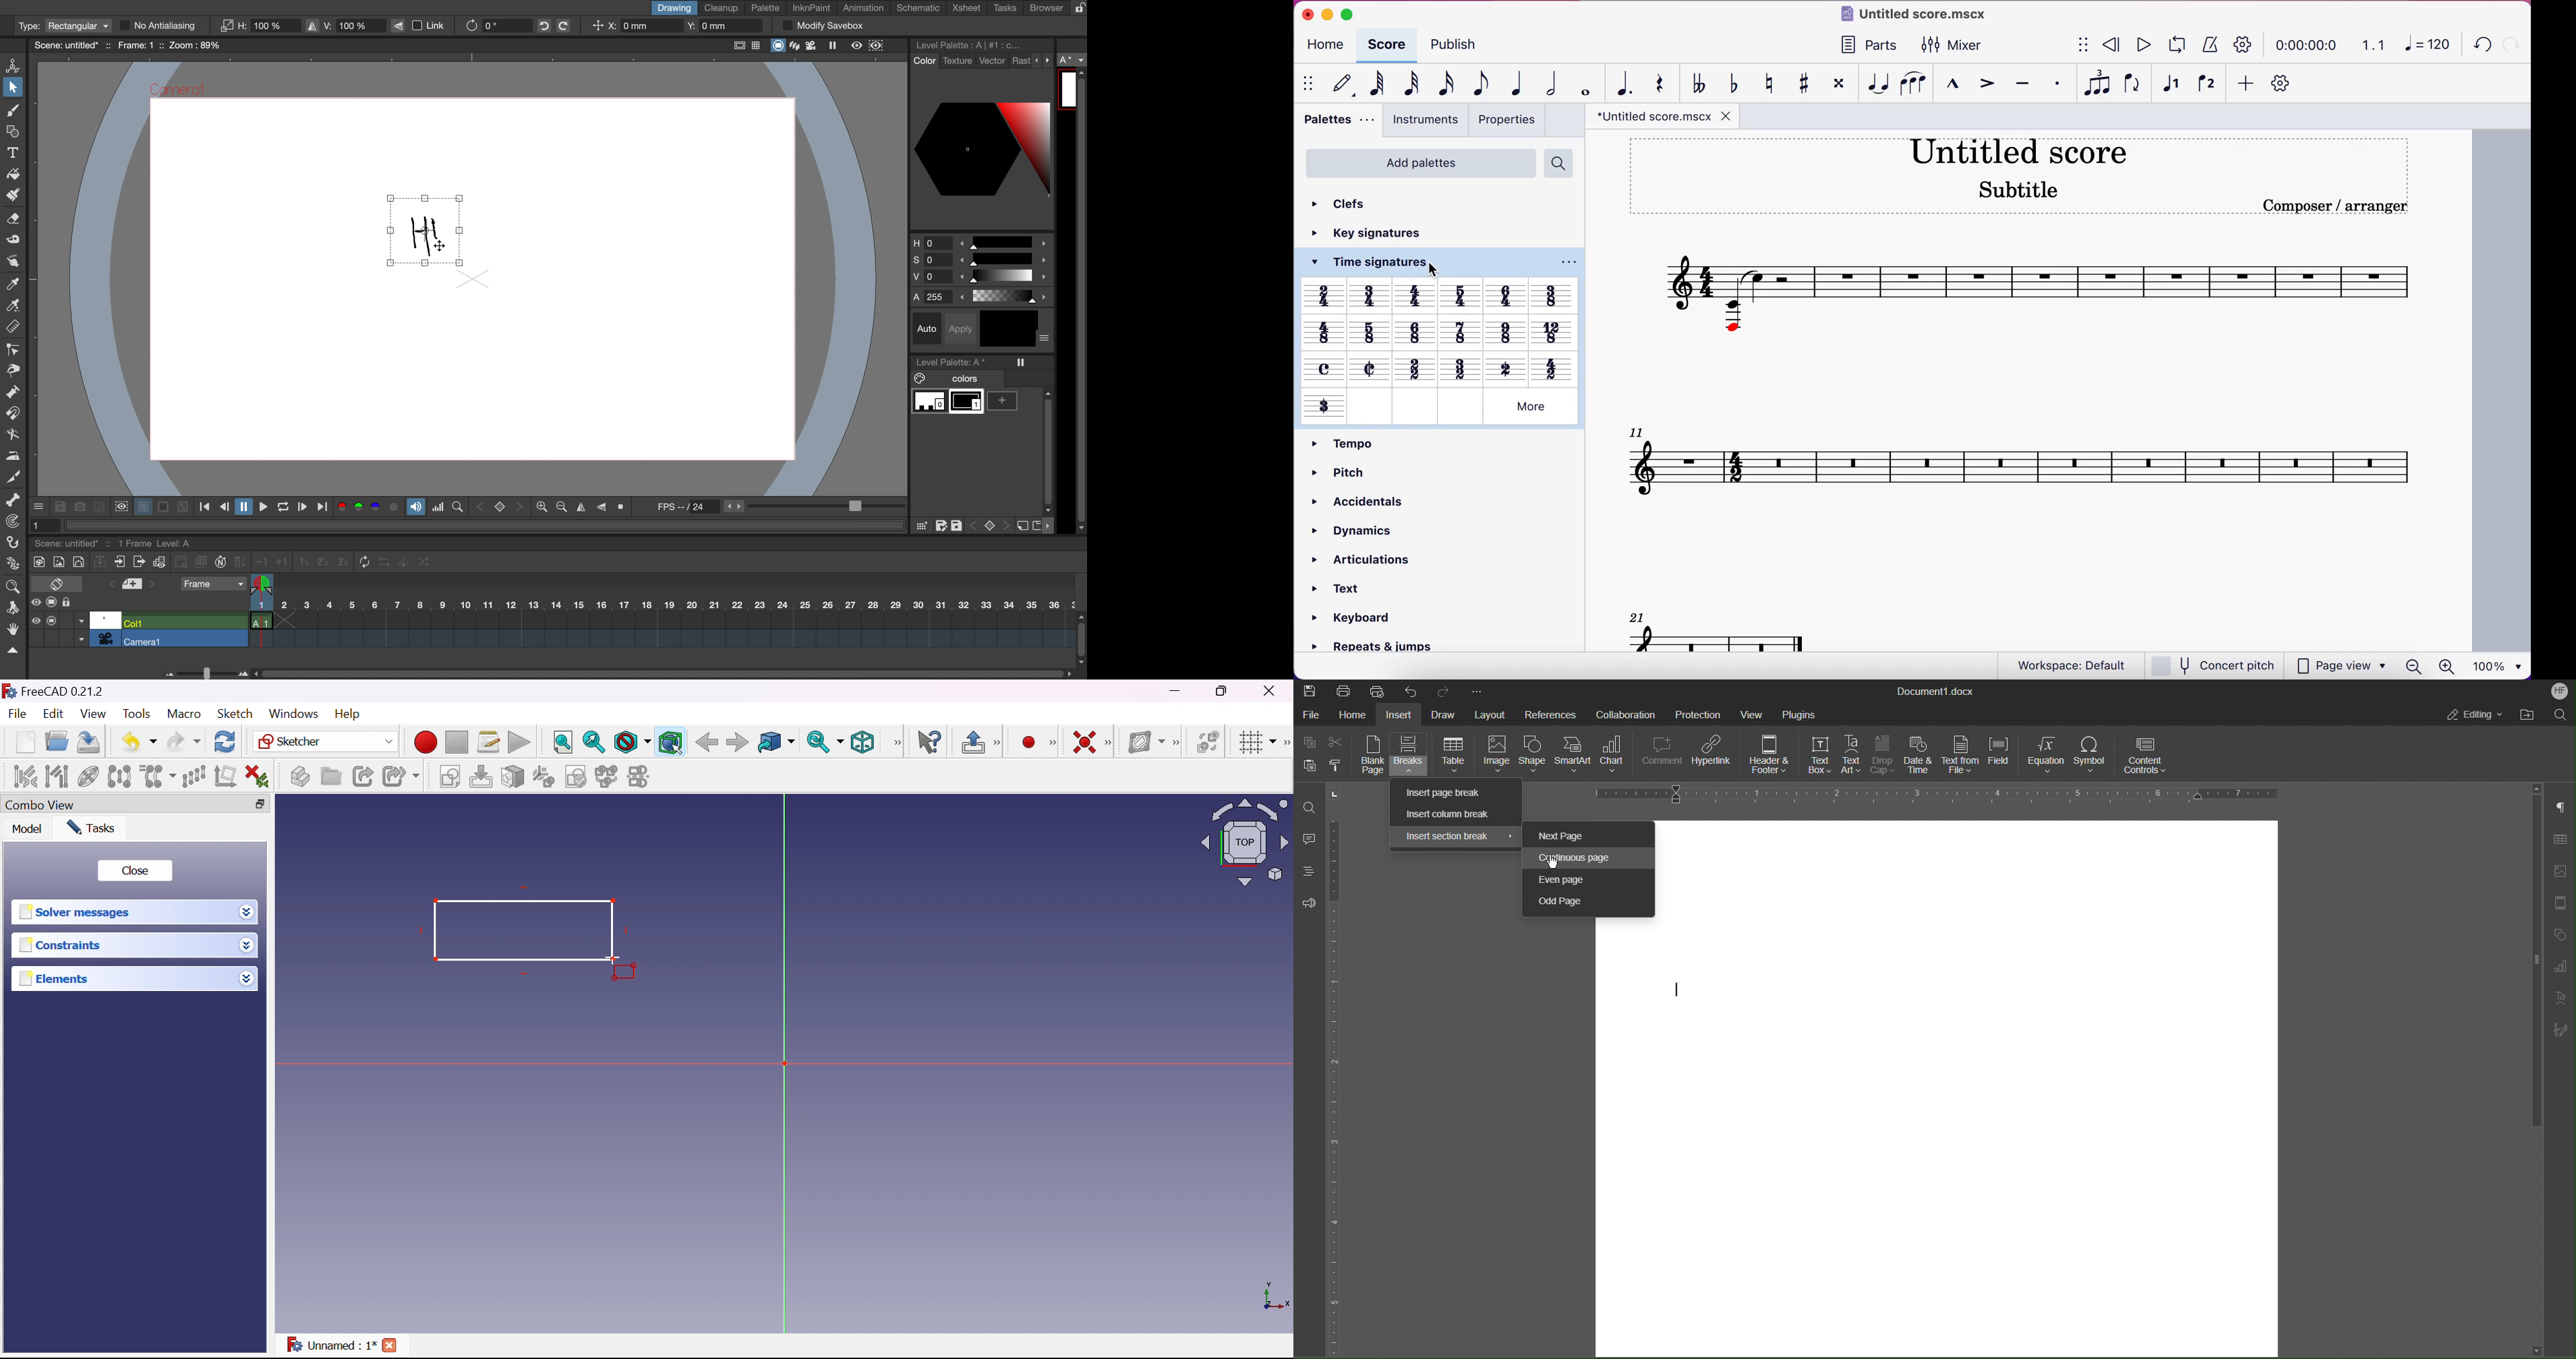 The width and height of the screenshot is (2576, 1372). What do you see at coordinates (1309, 809) in the screenshot?
I see `Find` at bounding box center [1309, 809].